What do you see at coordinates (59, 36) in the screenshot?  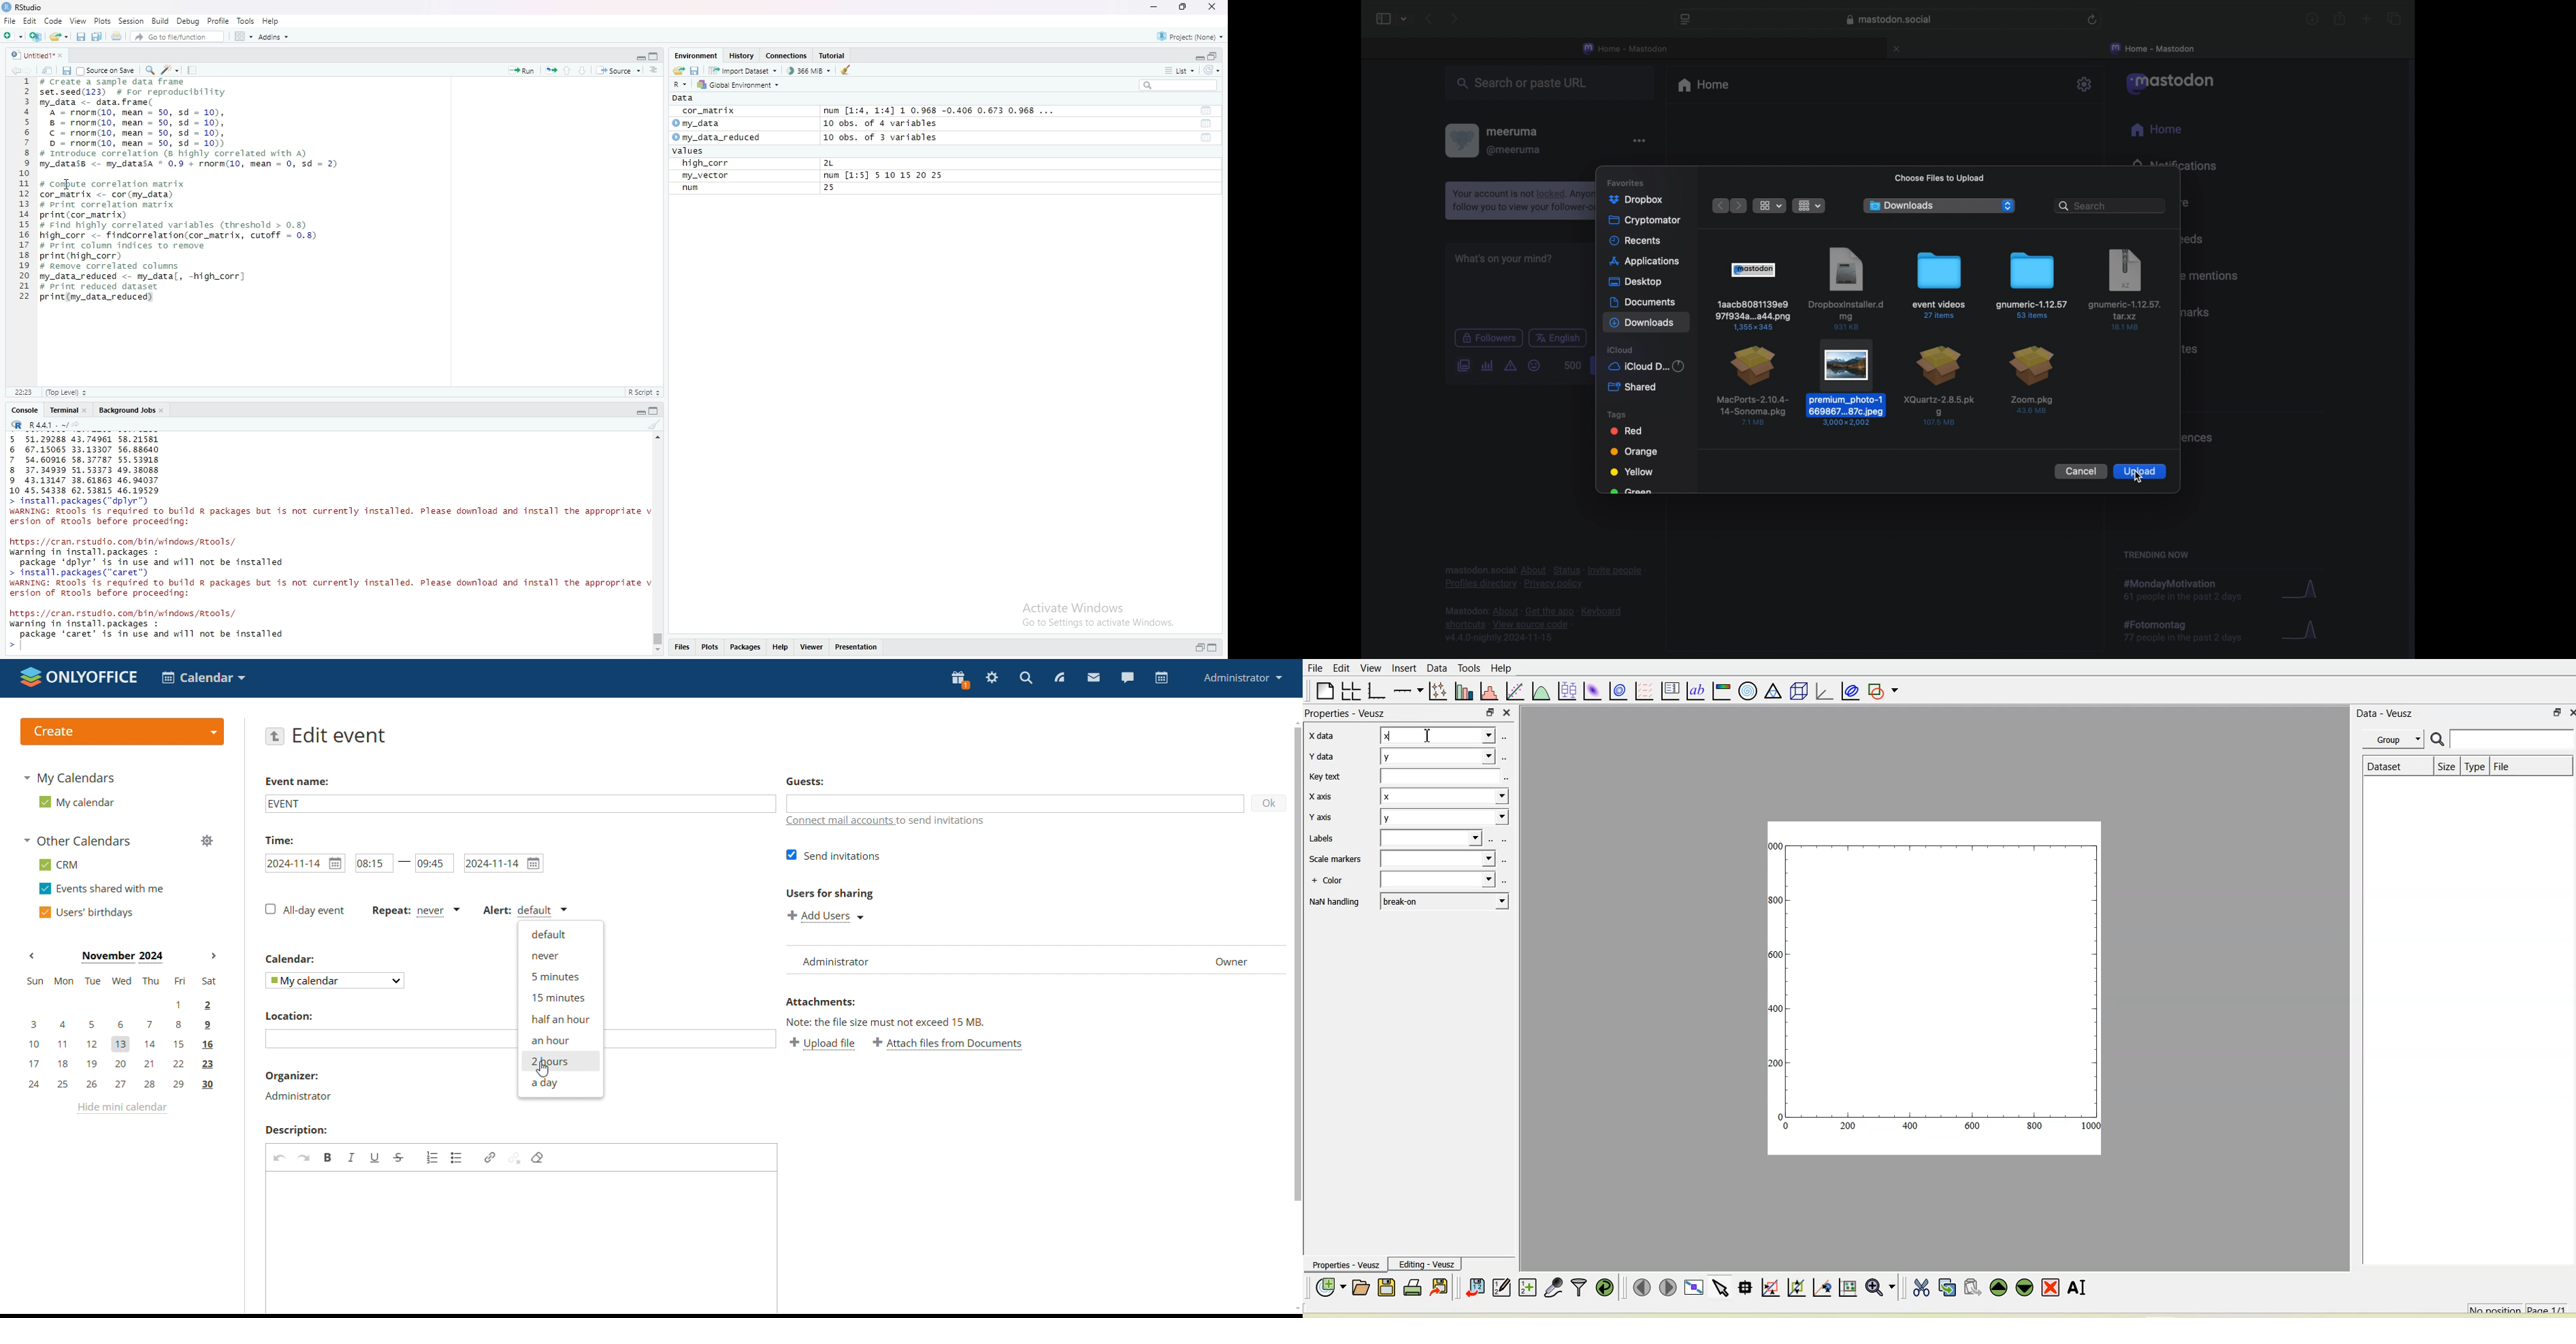 I see `share folder ` at bounding box center [59, 36].